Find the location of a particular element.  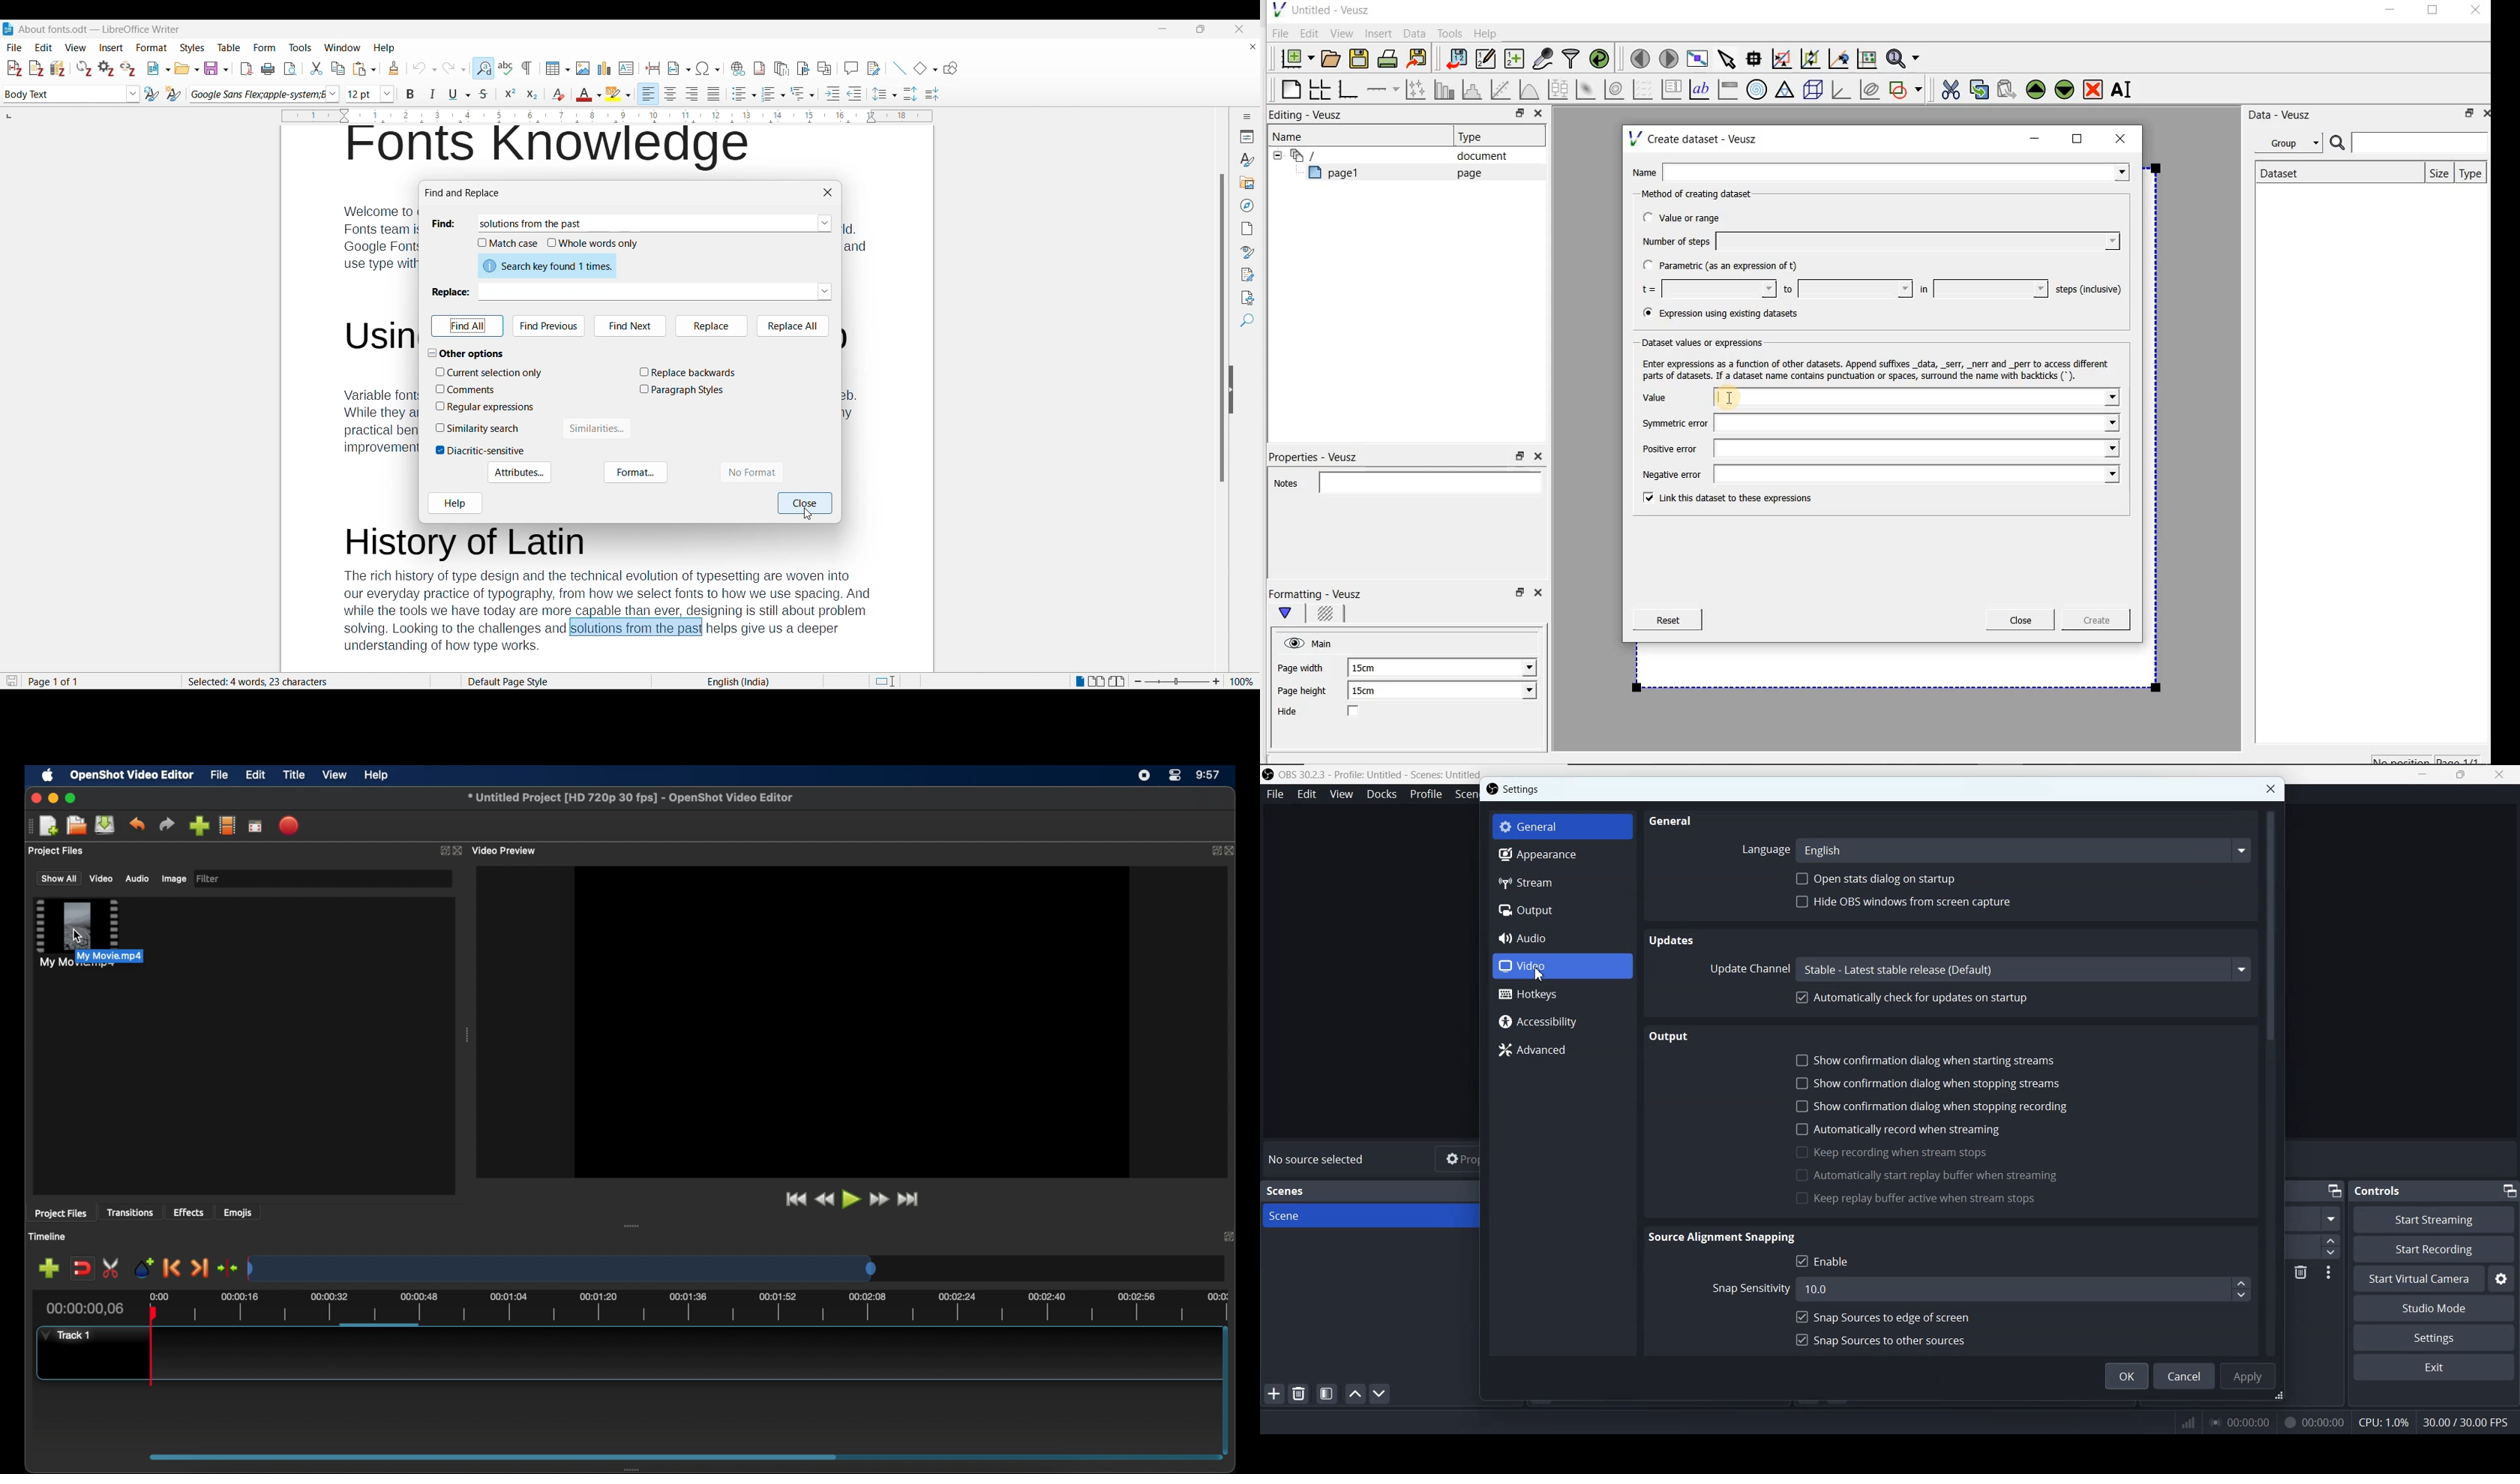

Find and replace is located at coordinates (483, 68).